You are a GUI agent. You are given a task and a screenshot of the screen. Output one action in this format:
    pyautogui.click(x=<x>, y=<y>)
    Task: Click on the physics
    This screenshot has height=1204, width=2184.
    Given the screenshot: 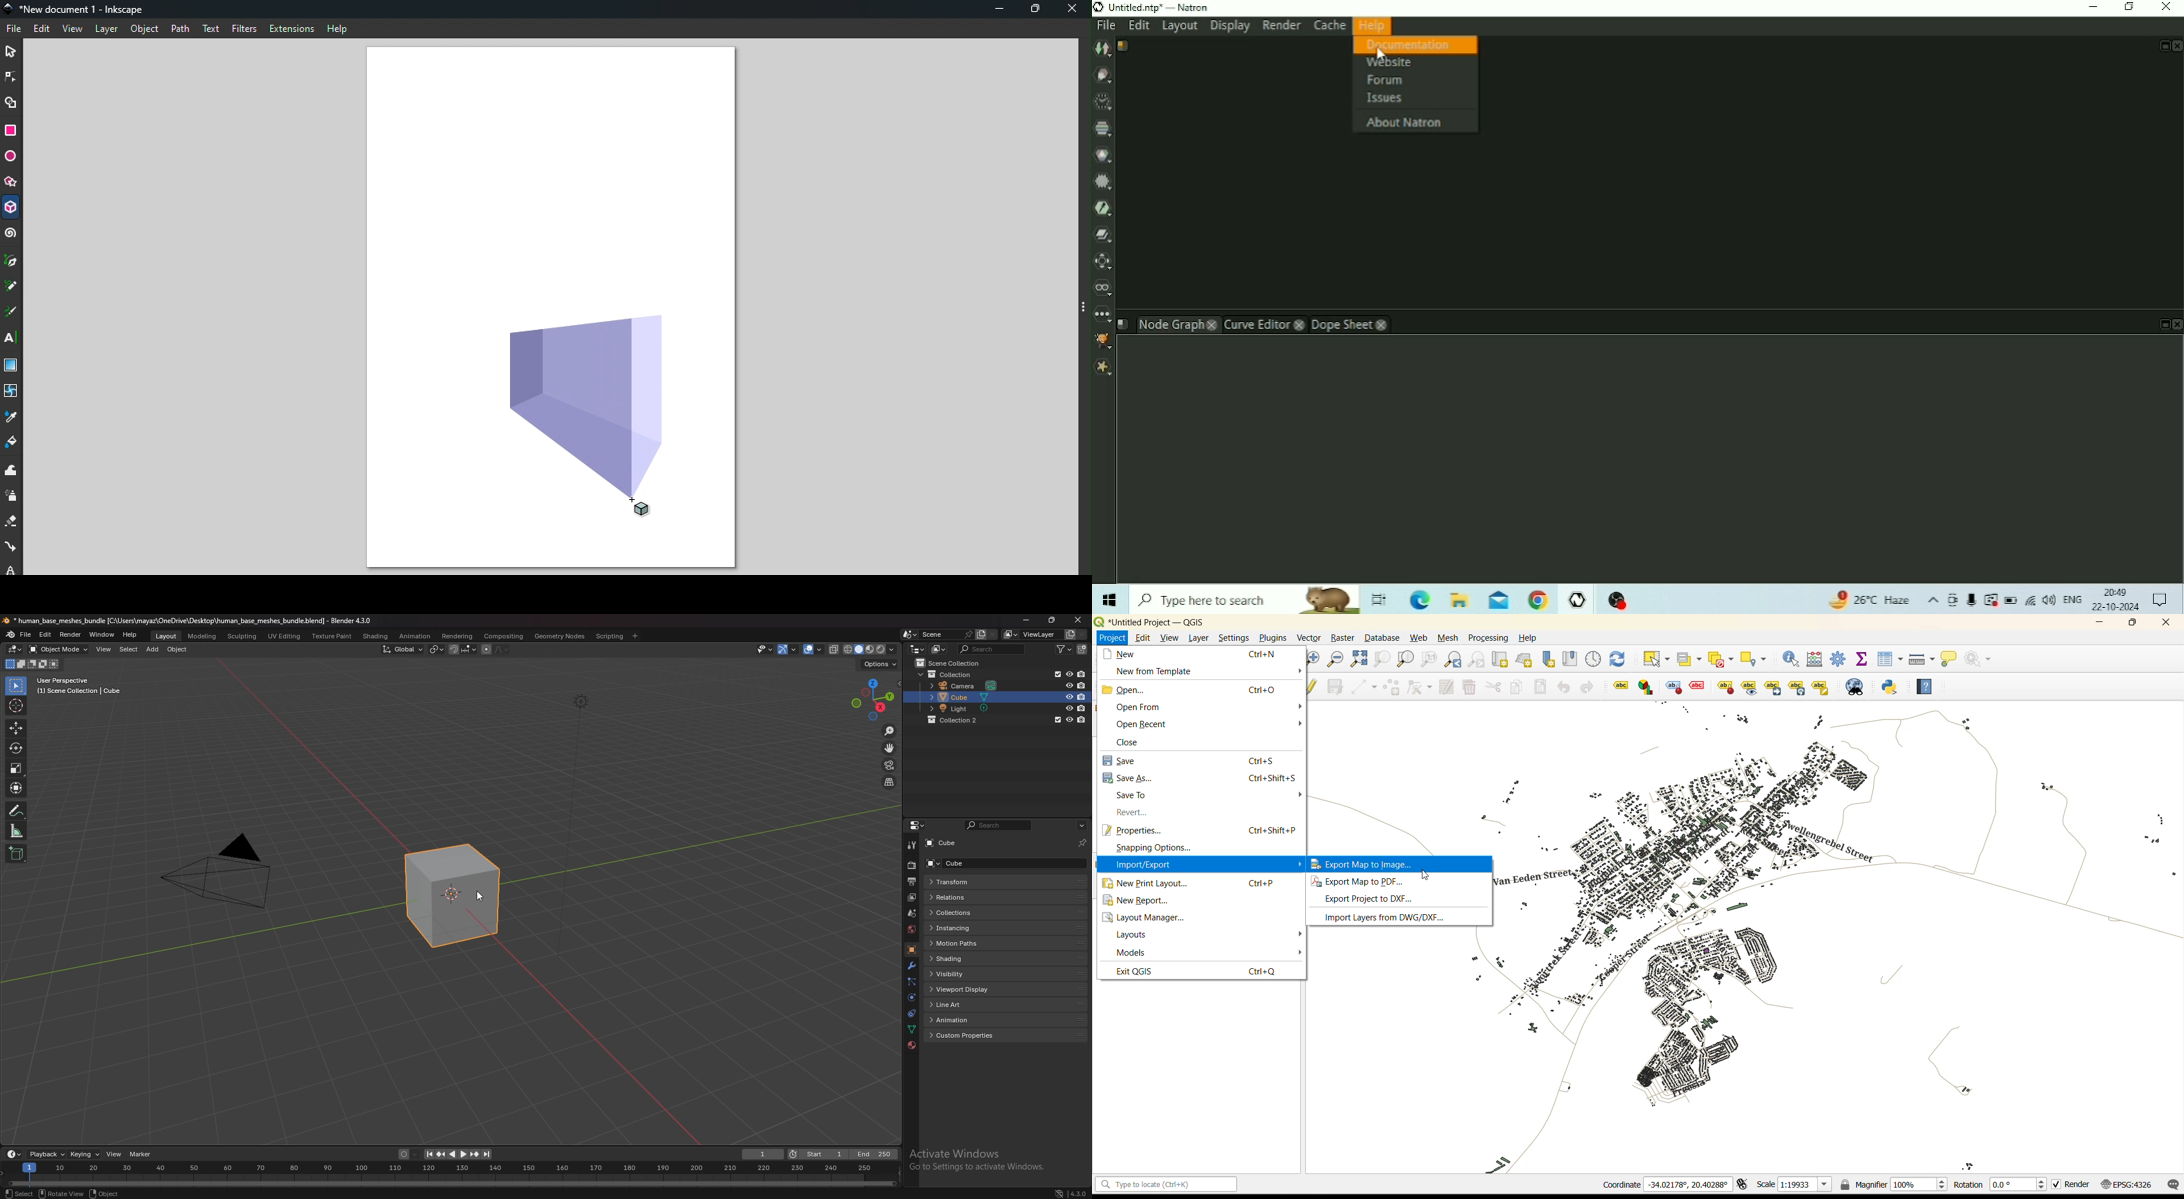 What is the action you would take?
    pyautogui.click(x=912, y=998)
    